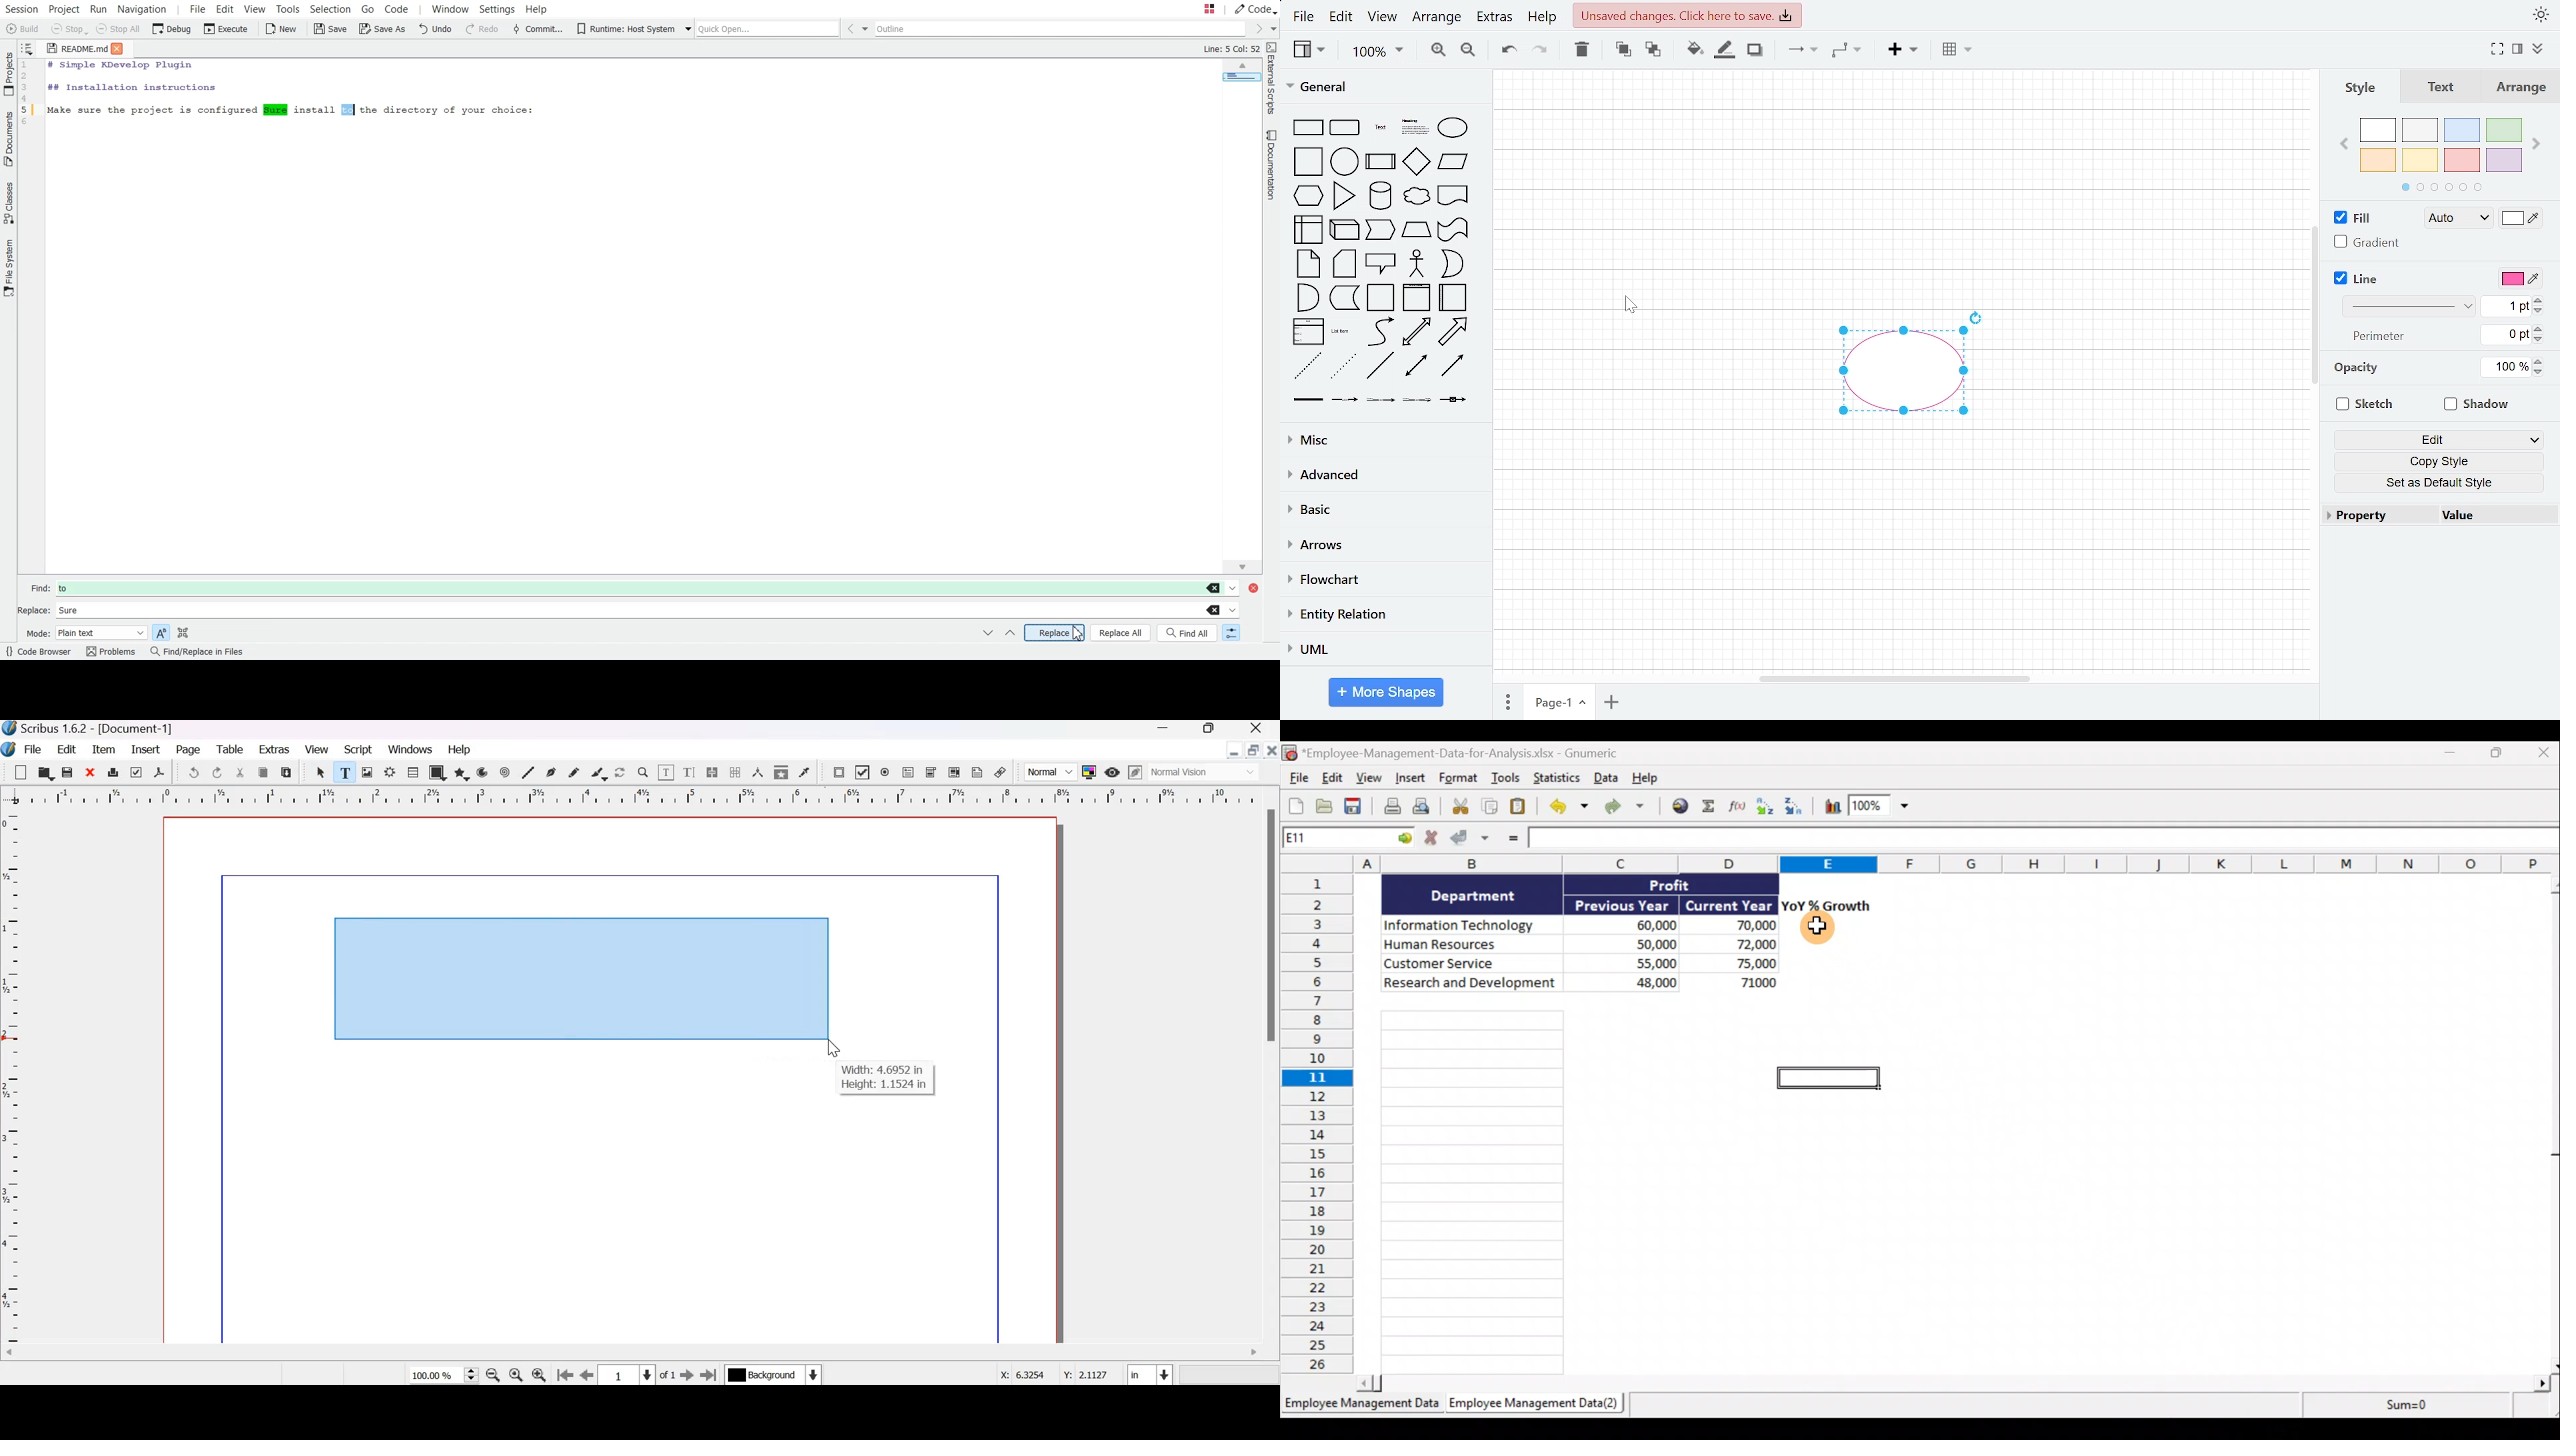 The image size is (2576, 1456). Describe the element at coordinates (2539, 299) in the screenshot. I see `Increae line width` at that location.